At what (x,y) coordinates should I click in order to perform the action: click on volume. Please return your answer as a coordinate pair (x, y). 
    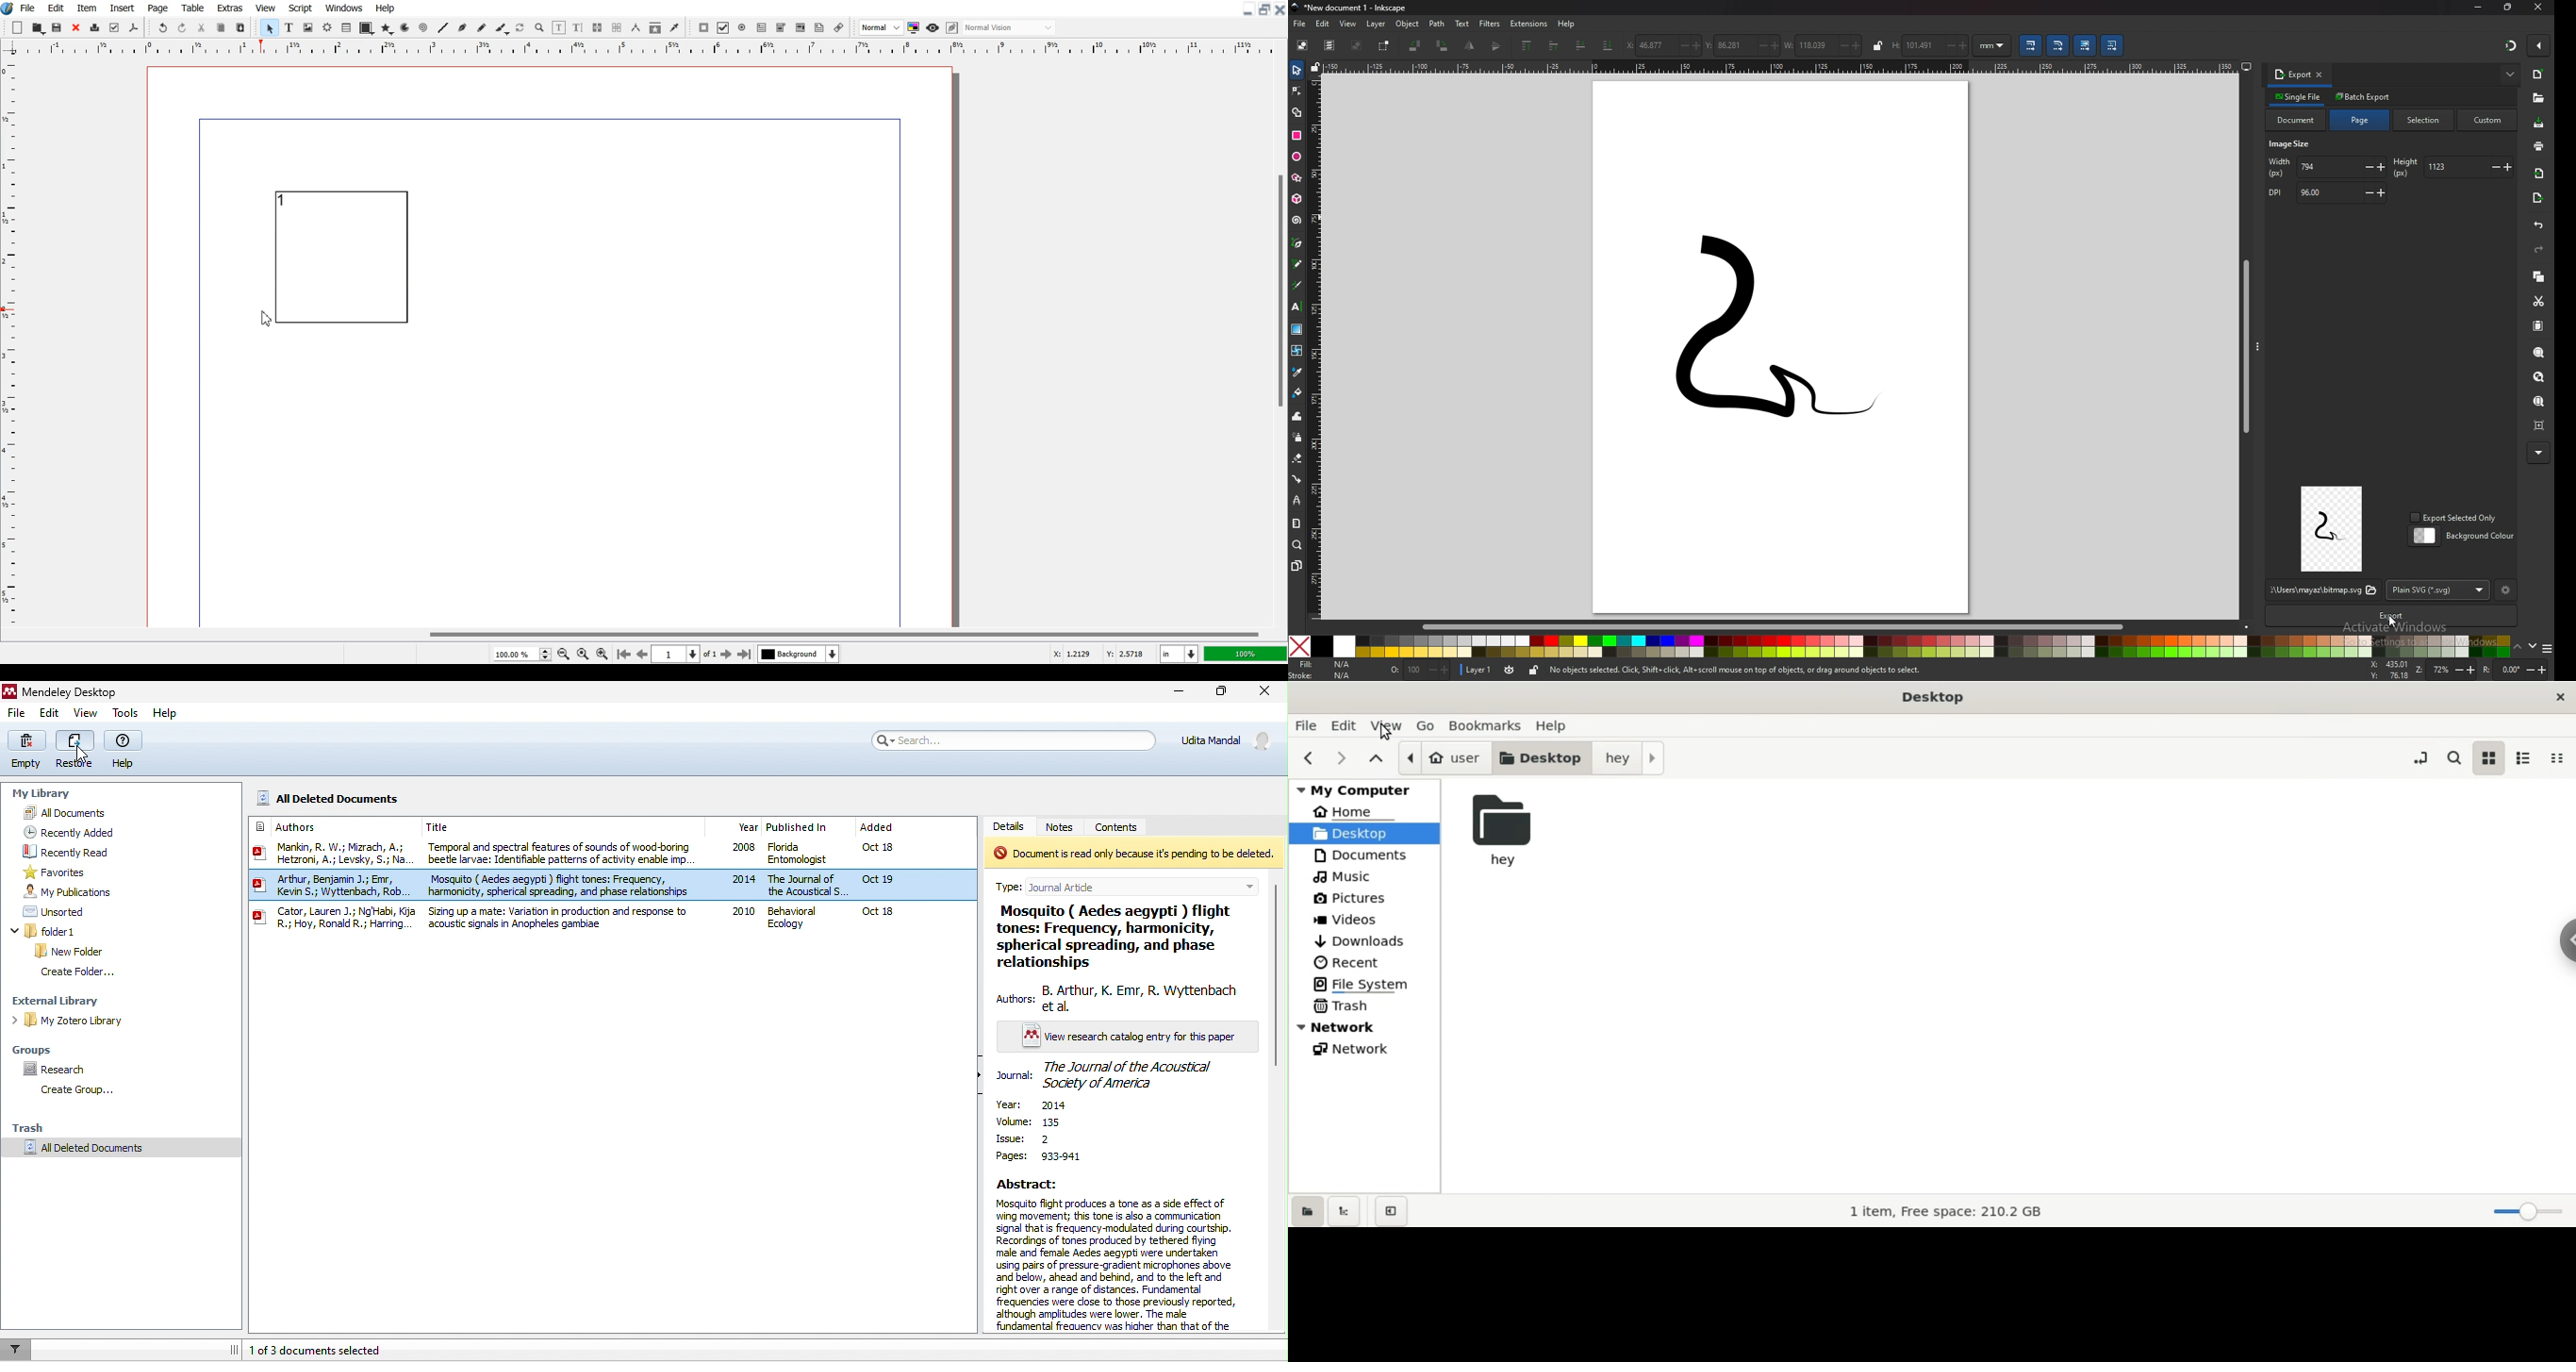
    Looking at the image, I should click on (1040, 1122).